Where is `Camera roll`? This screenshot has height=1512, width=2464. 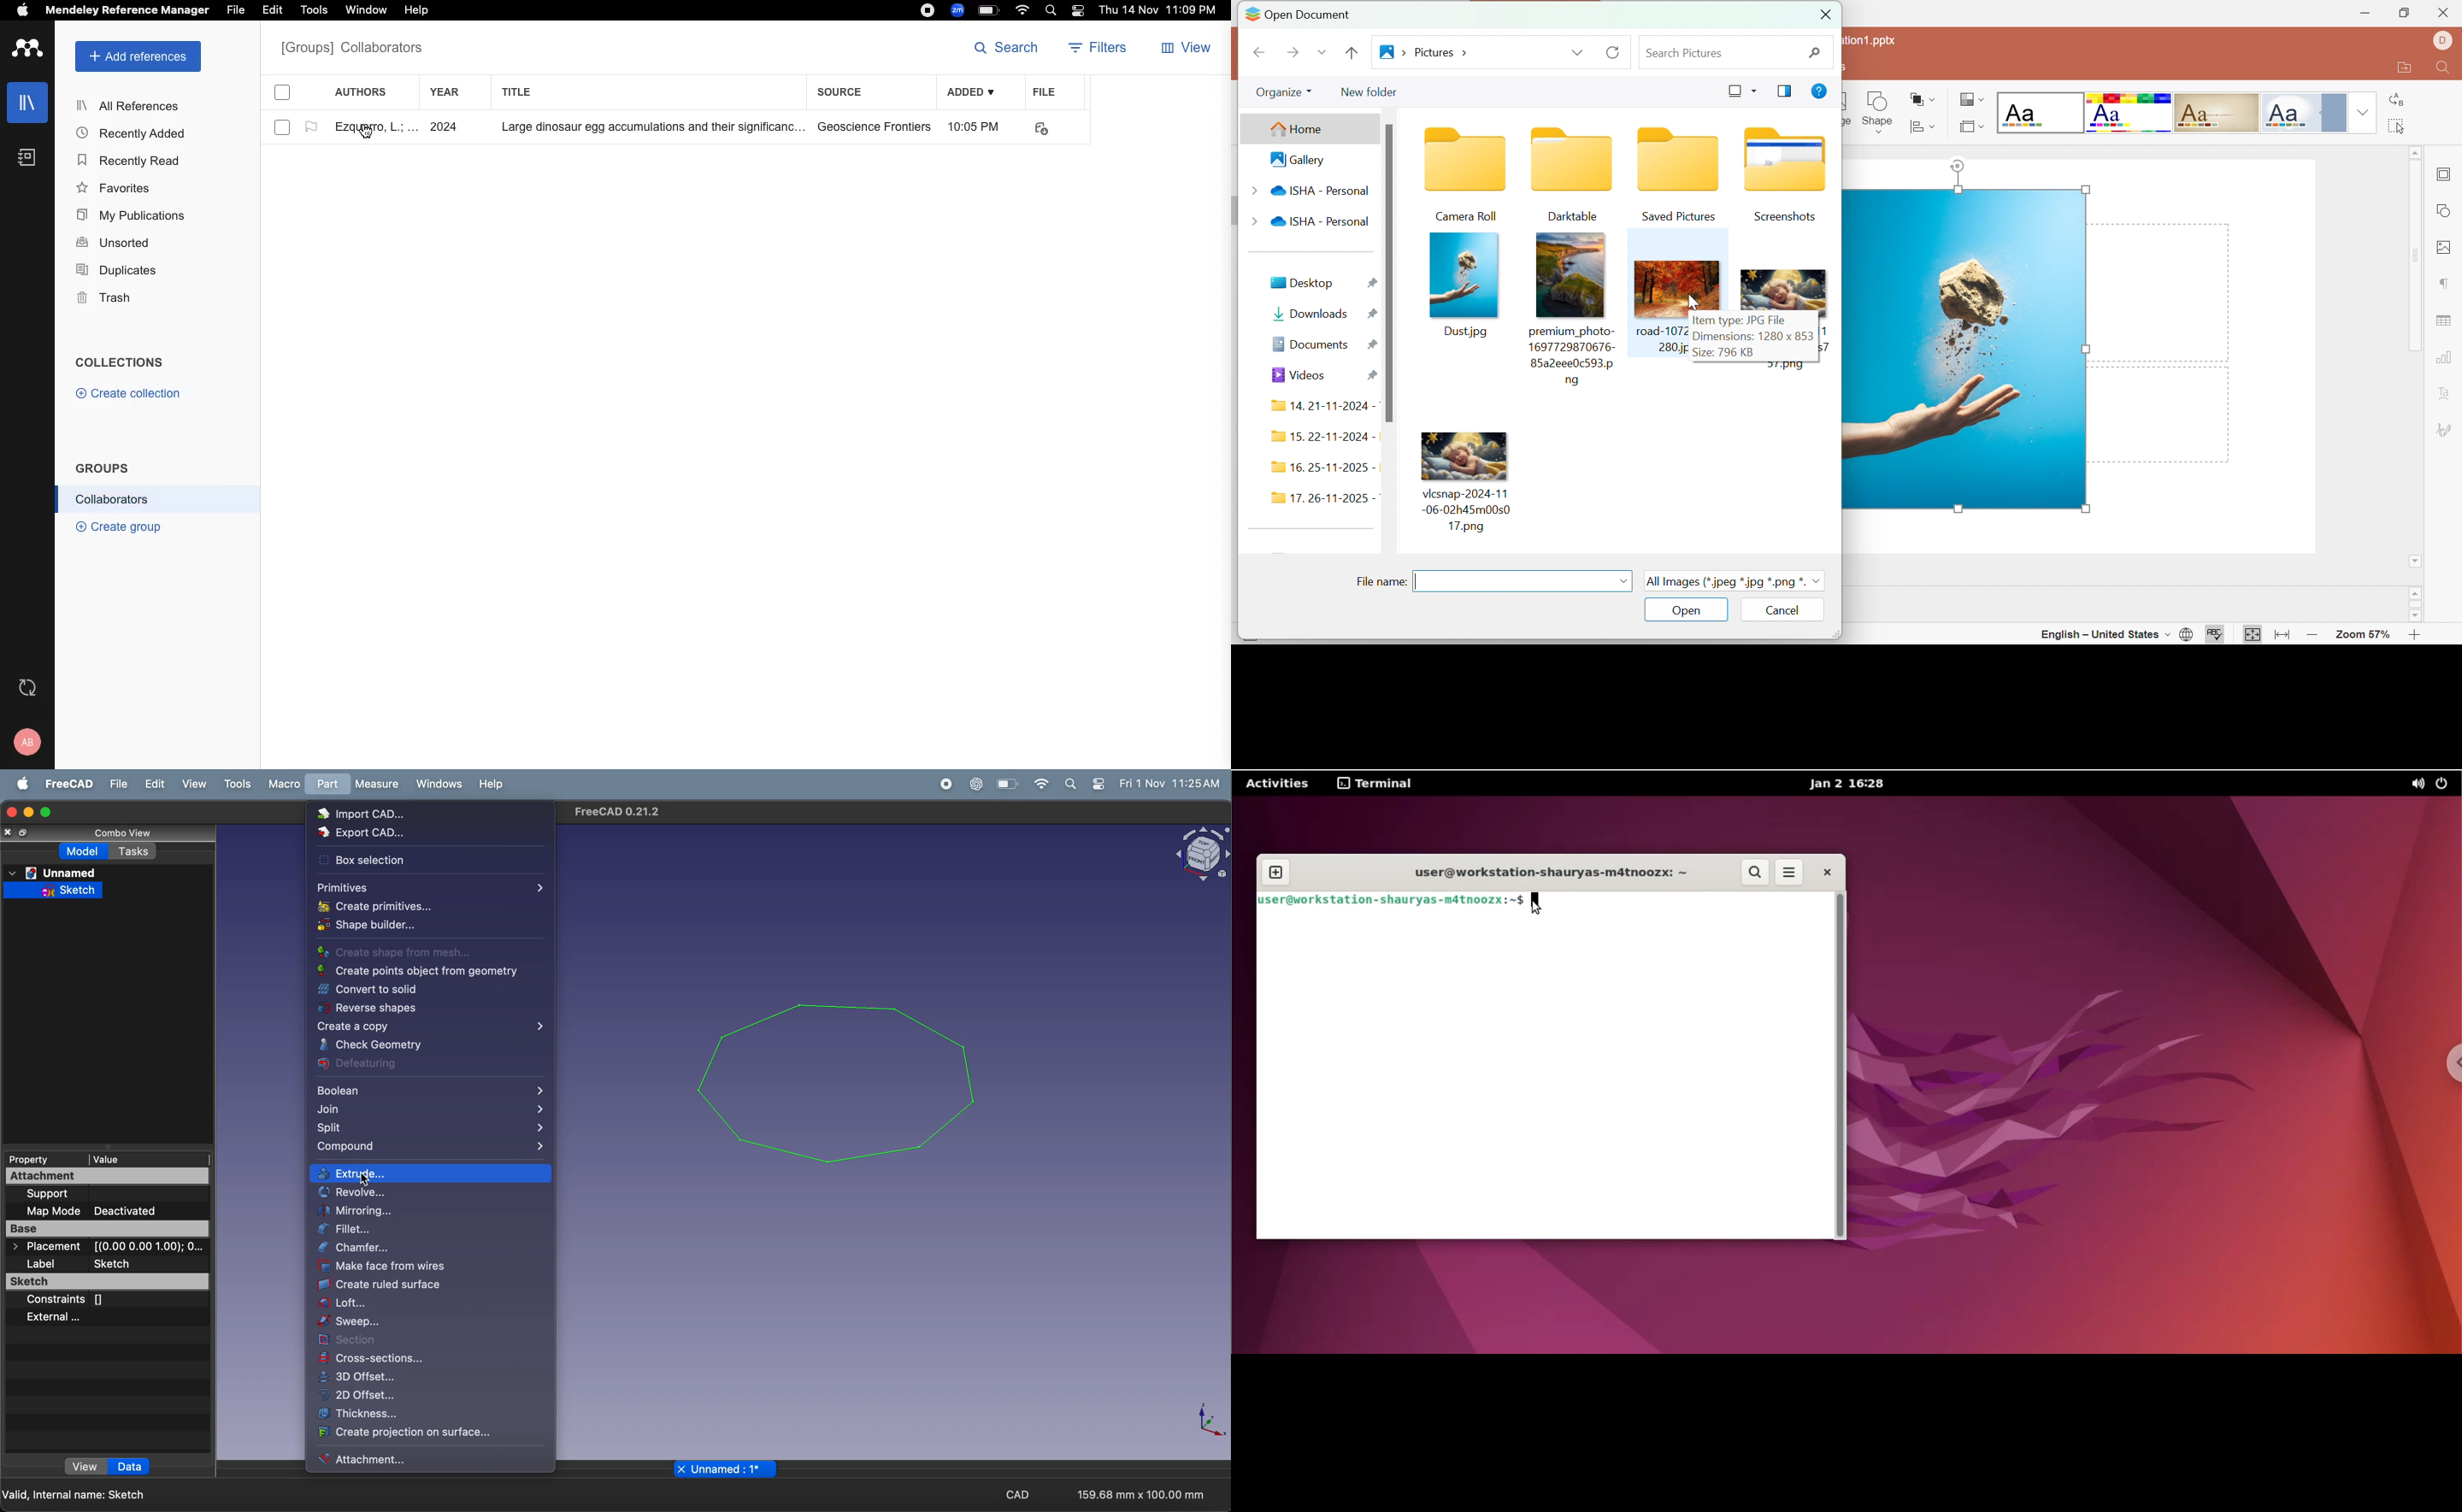 Camera roll is located at coordinates (1464, 172).